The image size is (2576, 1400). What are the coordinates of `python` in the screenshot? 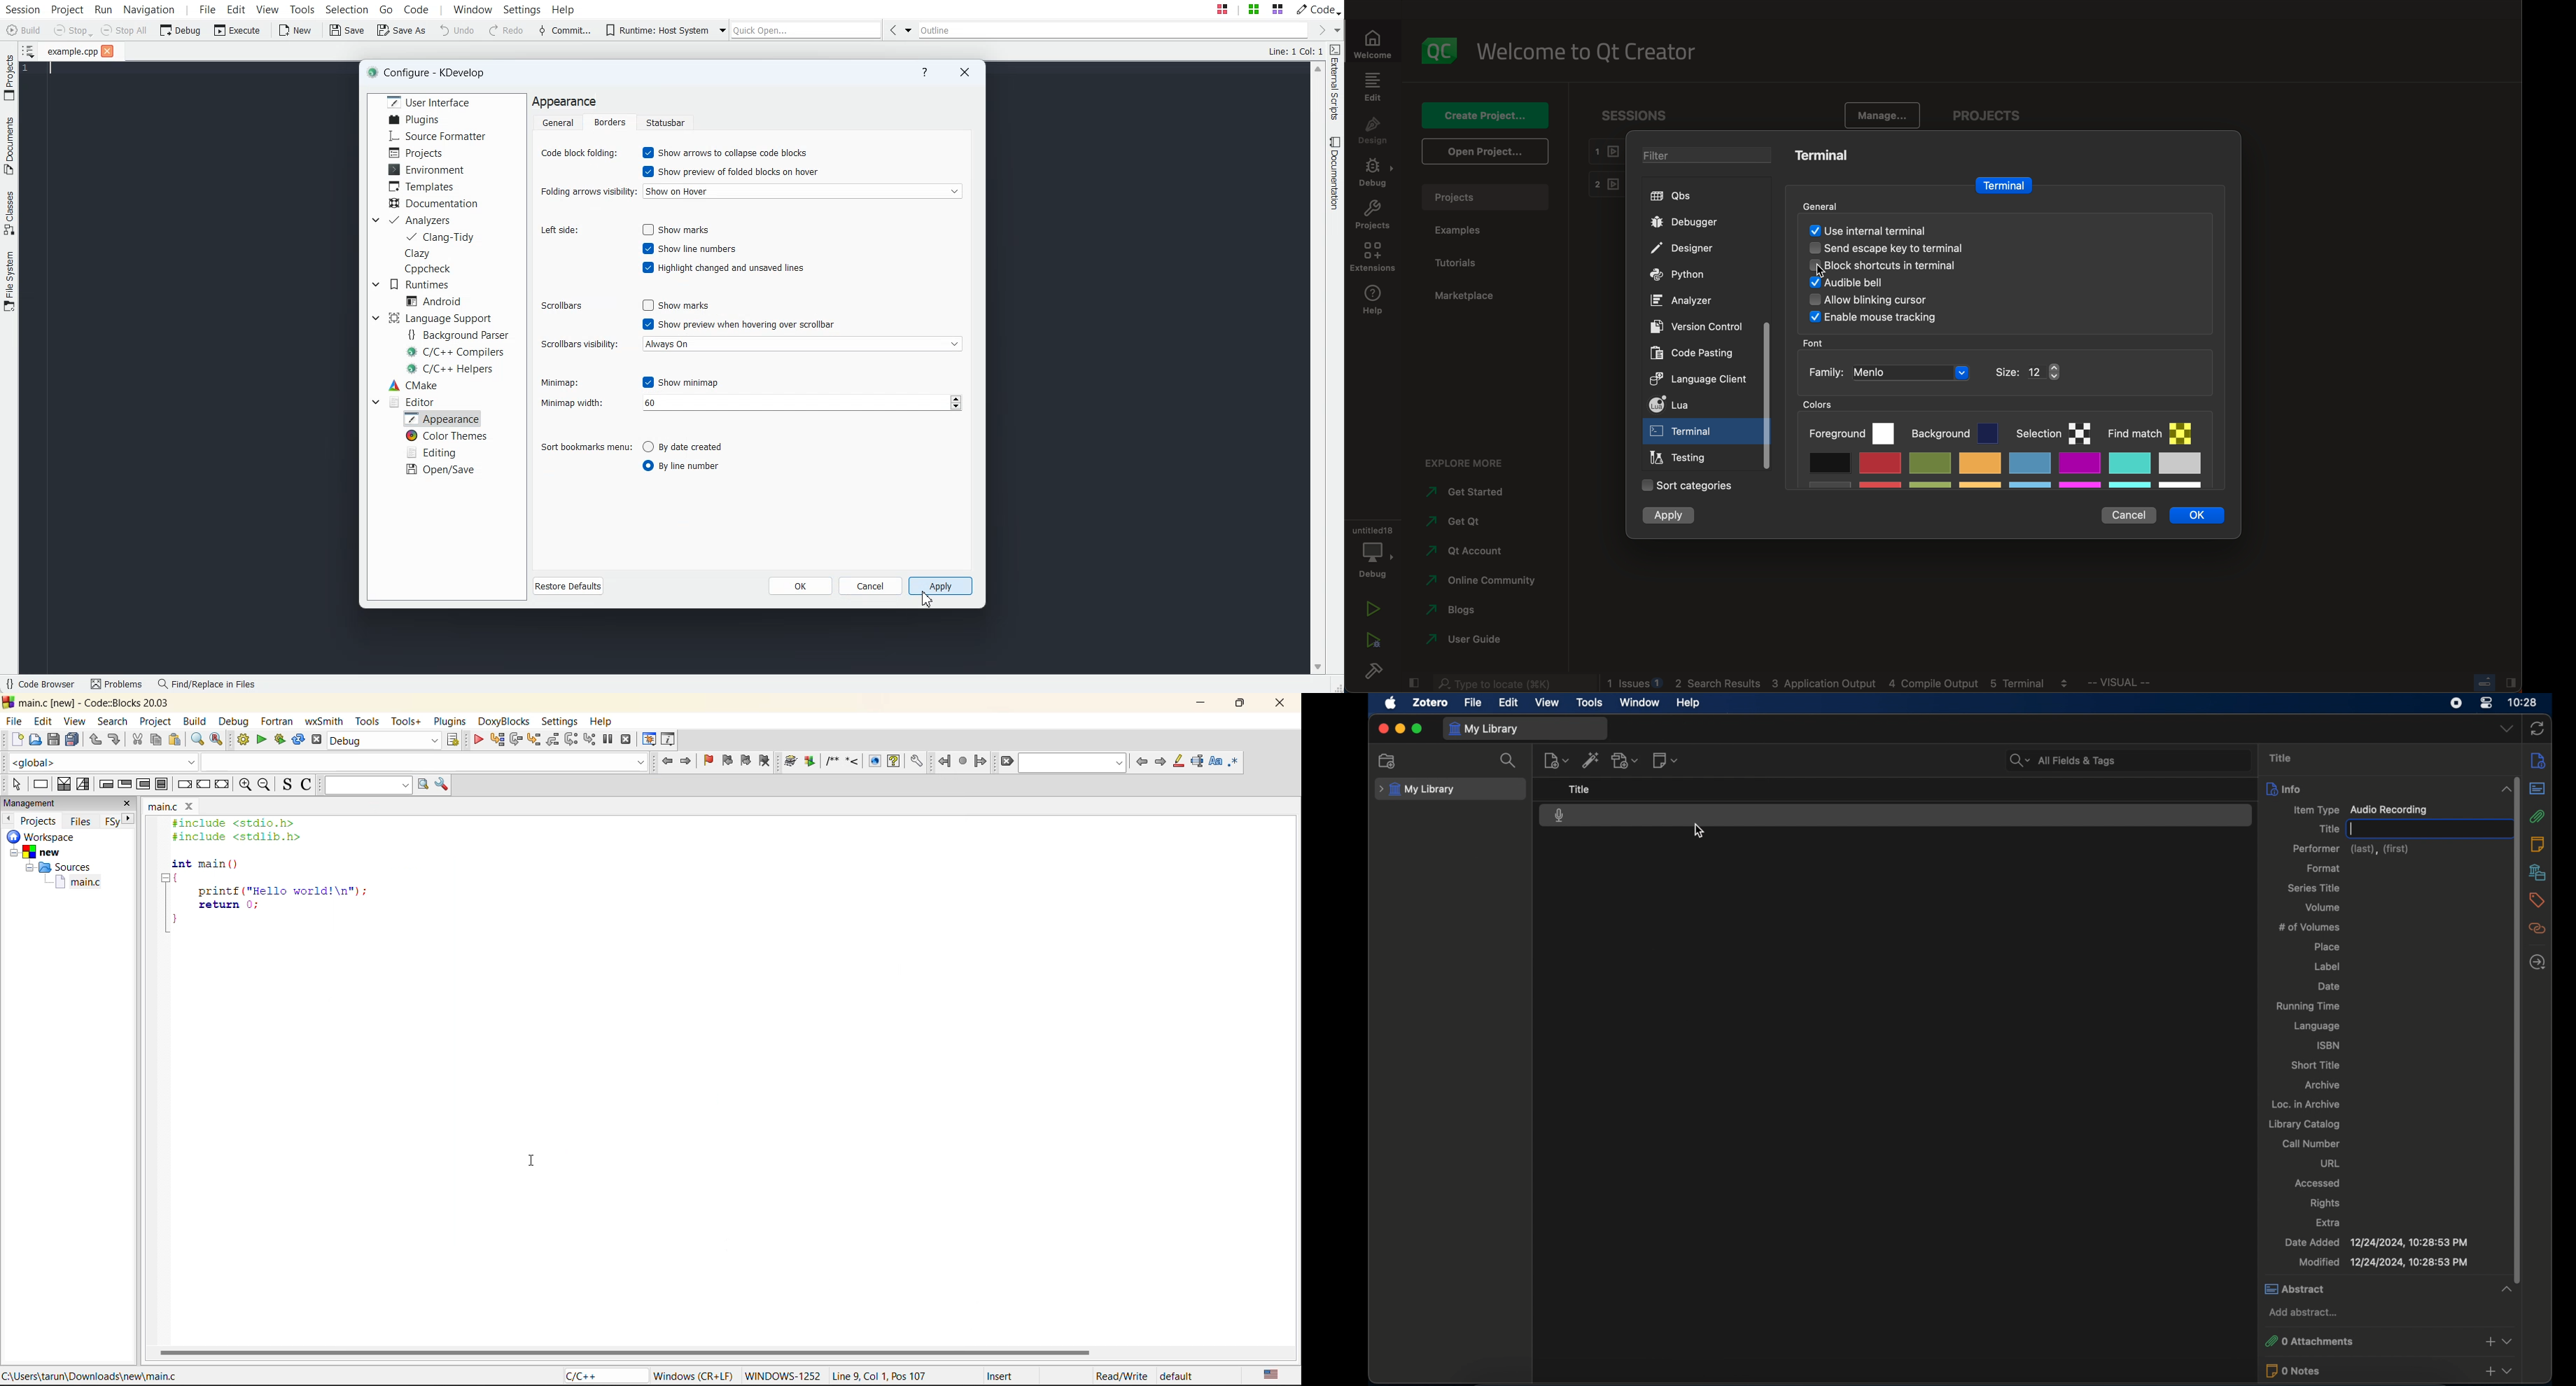 It's located at (1684, 275).